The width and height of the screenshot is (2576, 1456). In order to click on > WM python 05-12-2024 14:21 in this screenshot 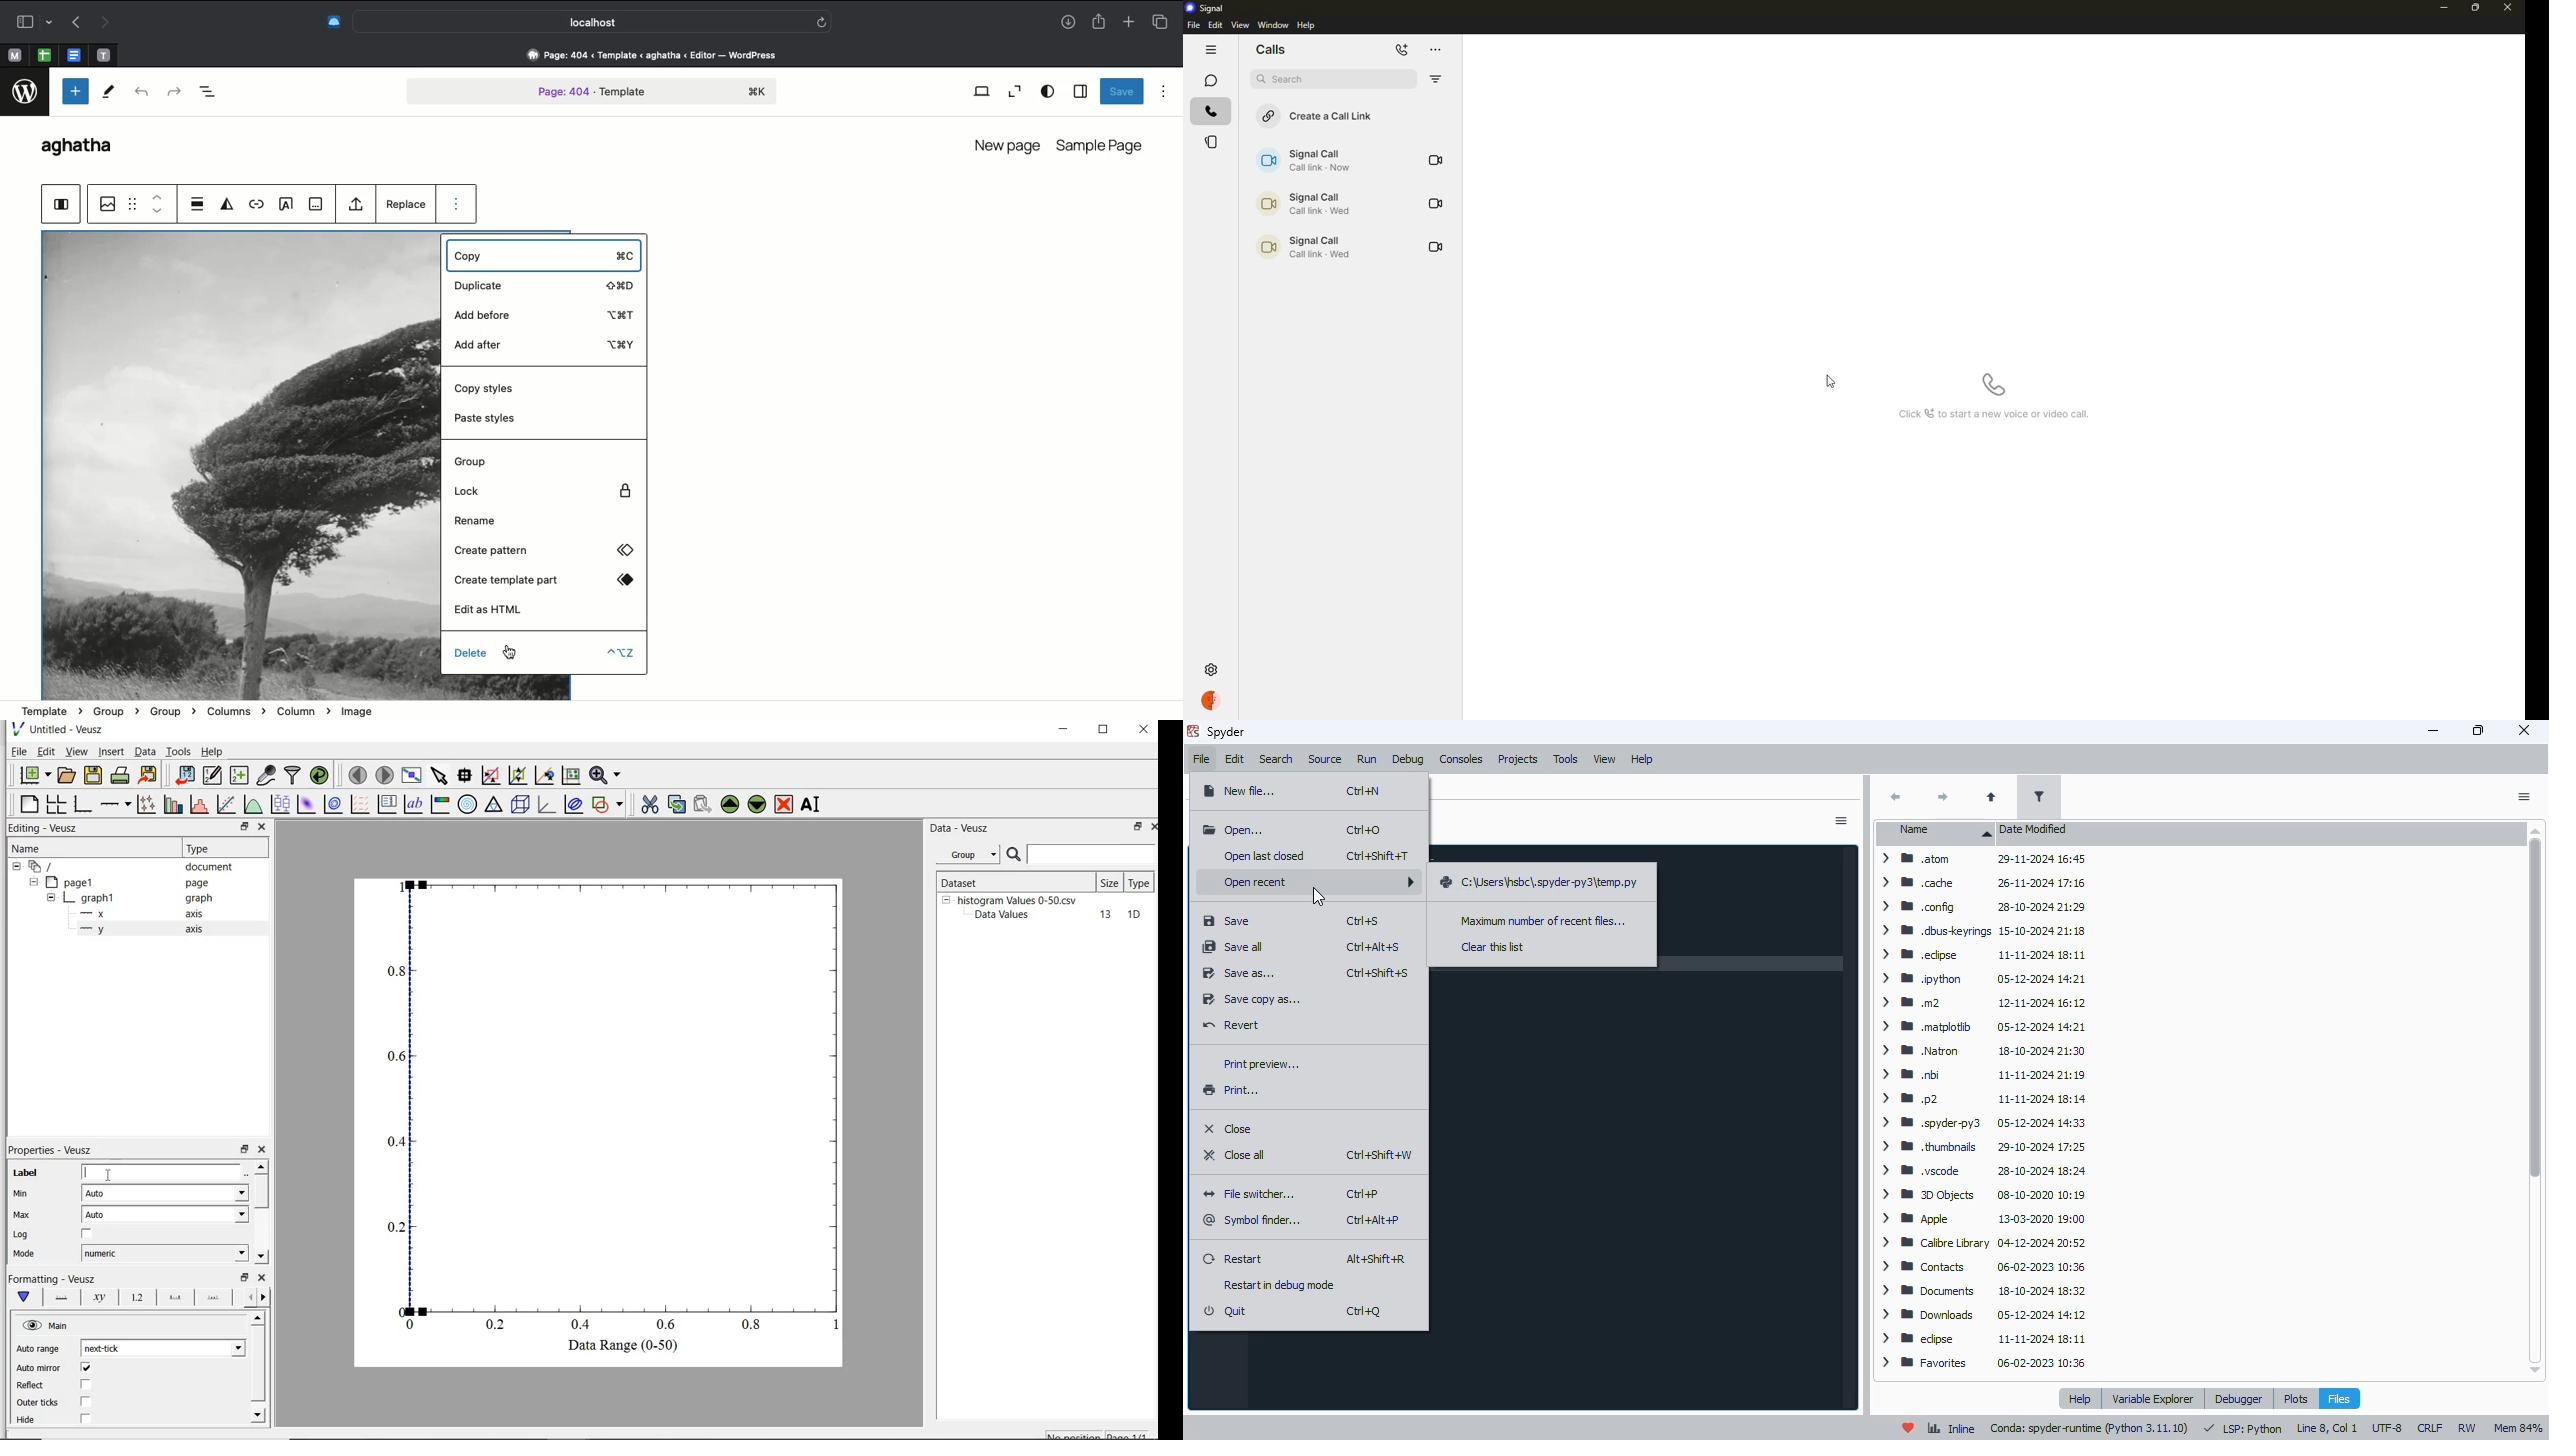, I will do `click(1983, 978)`.